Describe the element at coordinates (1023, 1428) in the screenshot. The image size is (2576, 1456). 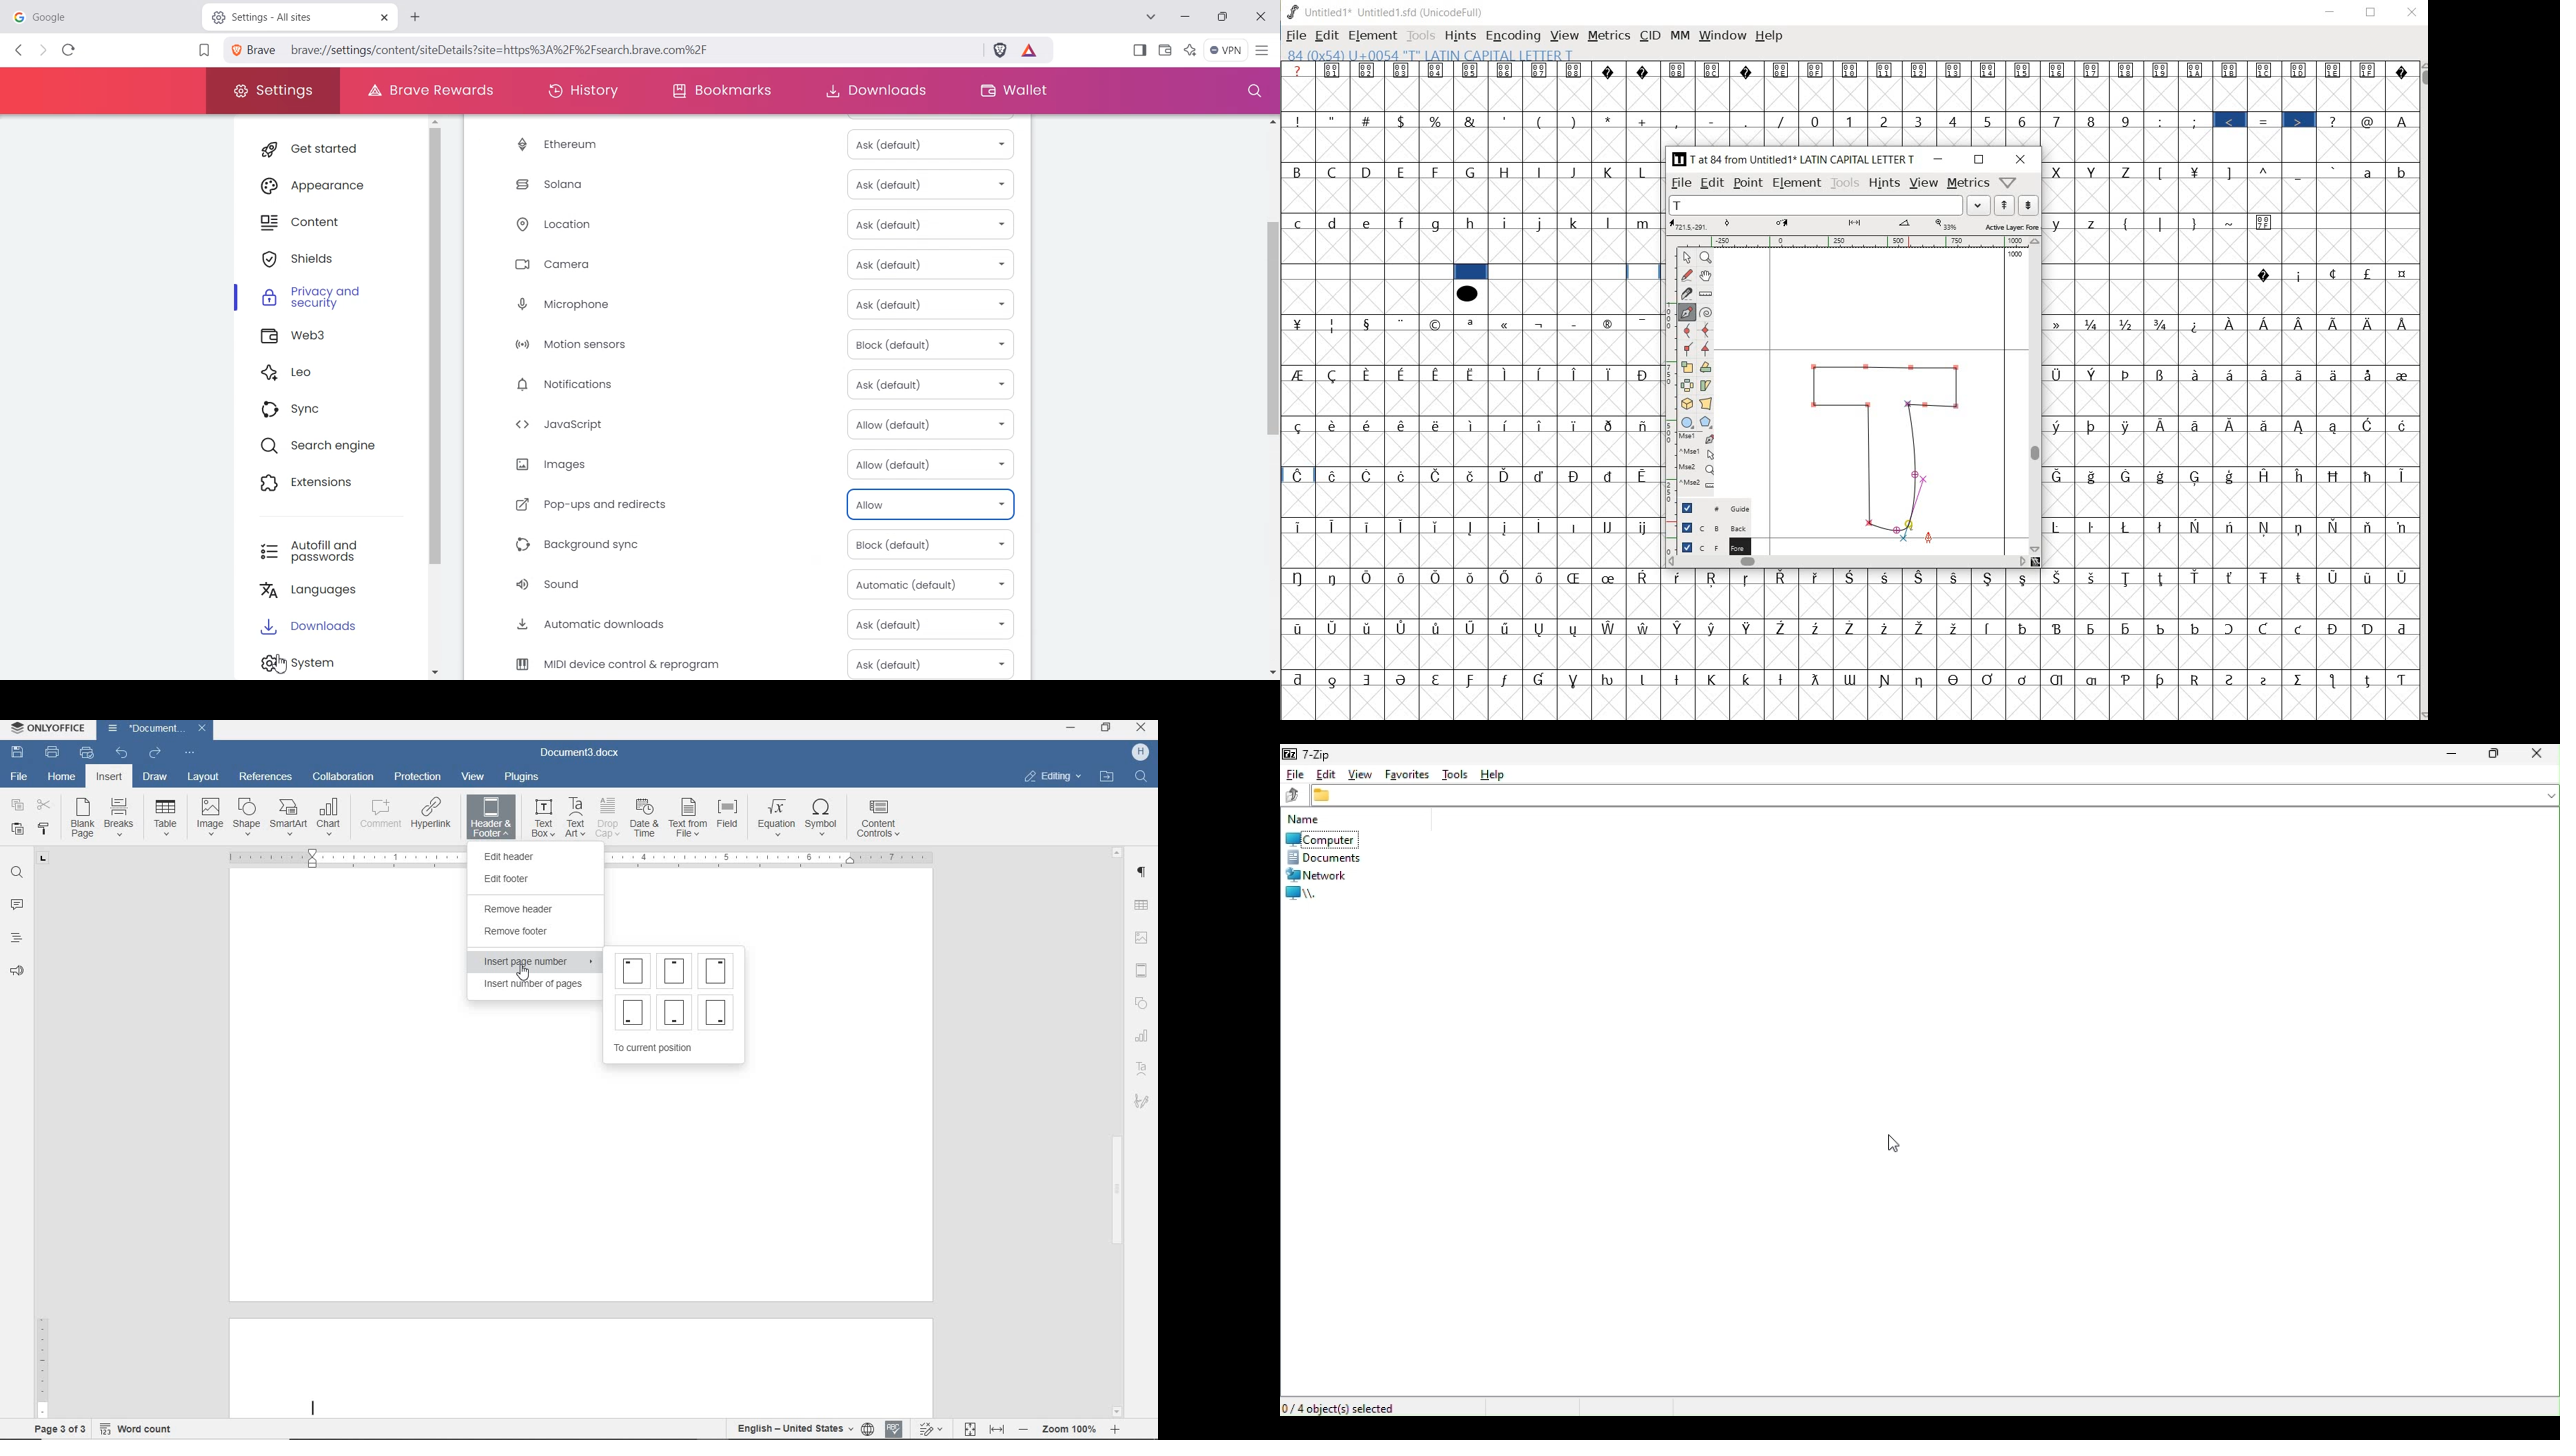
I see `Zoom out` at that location.